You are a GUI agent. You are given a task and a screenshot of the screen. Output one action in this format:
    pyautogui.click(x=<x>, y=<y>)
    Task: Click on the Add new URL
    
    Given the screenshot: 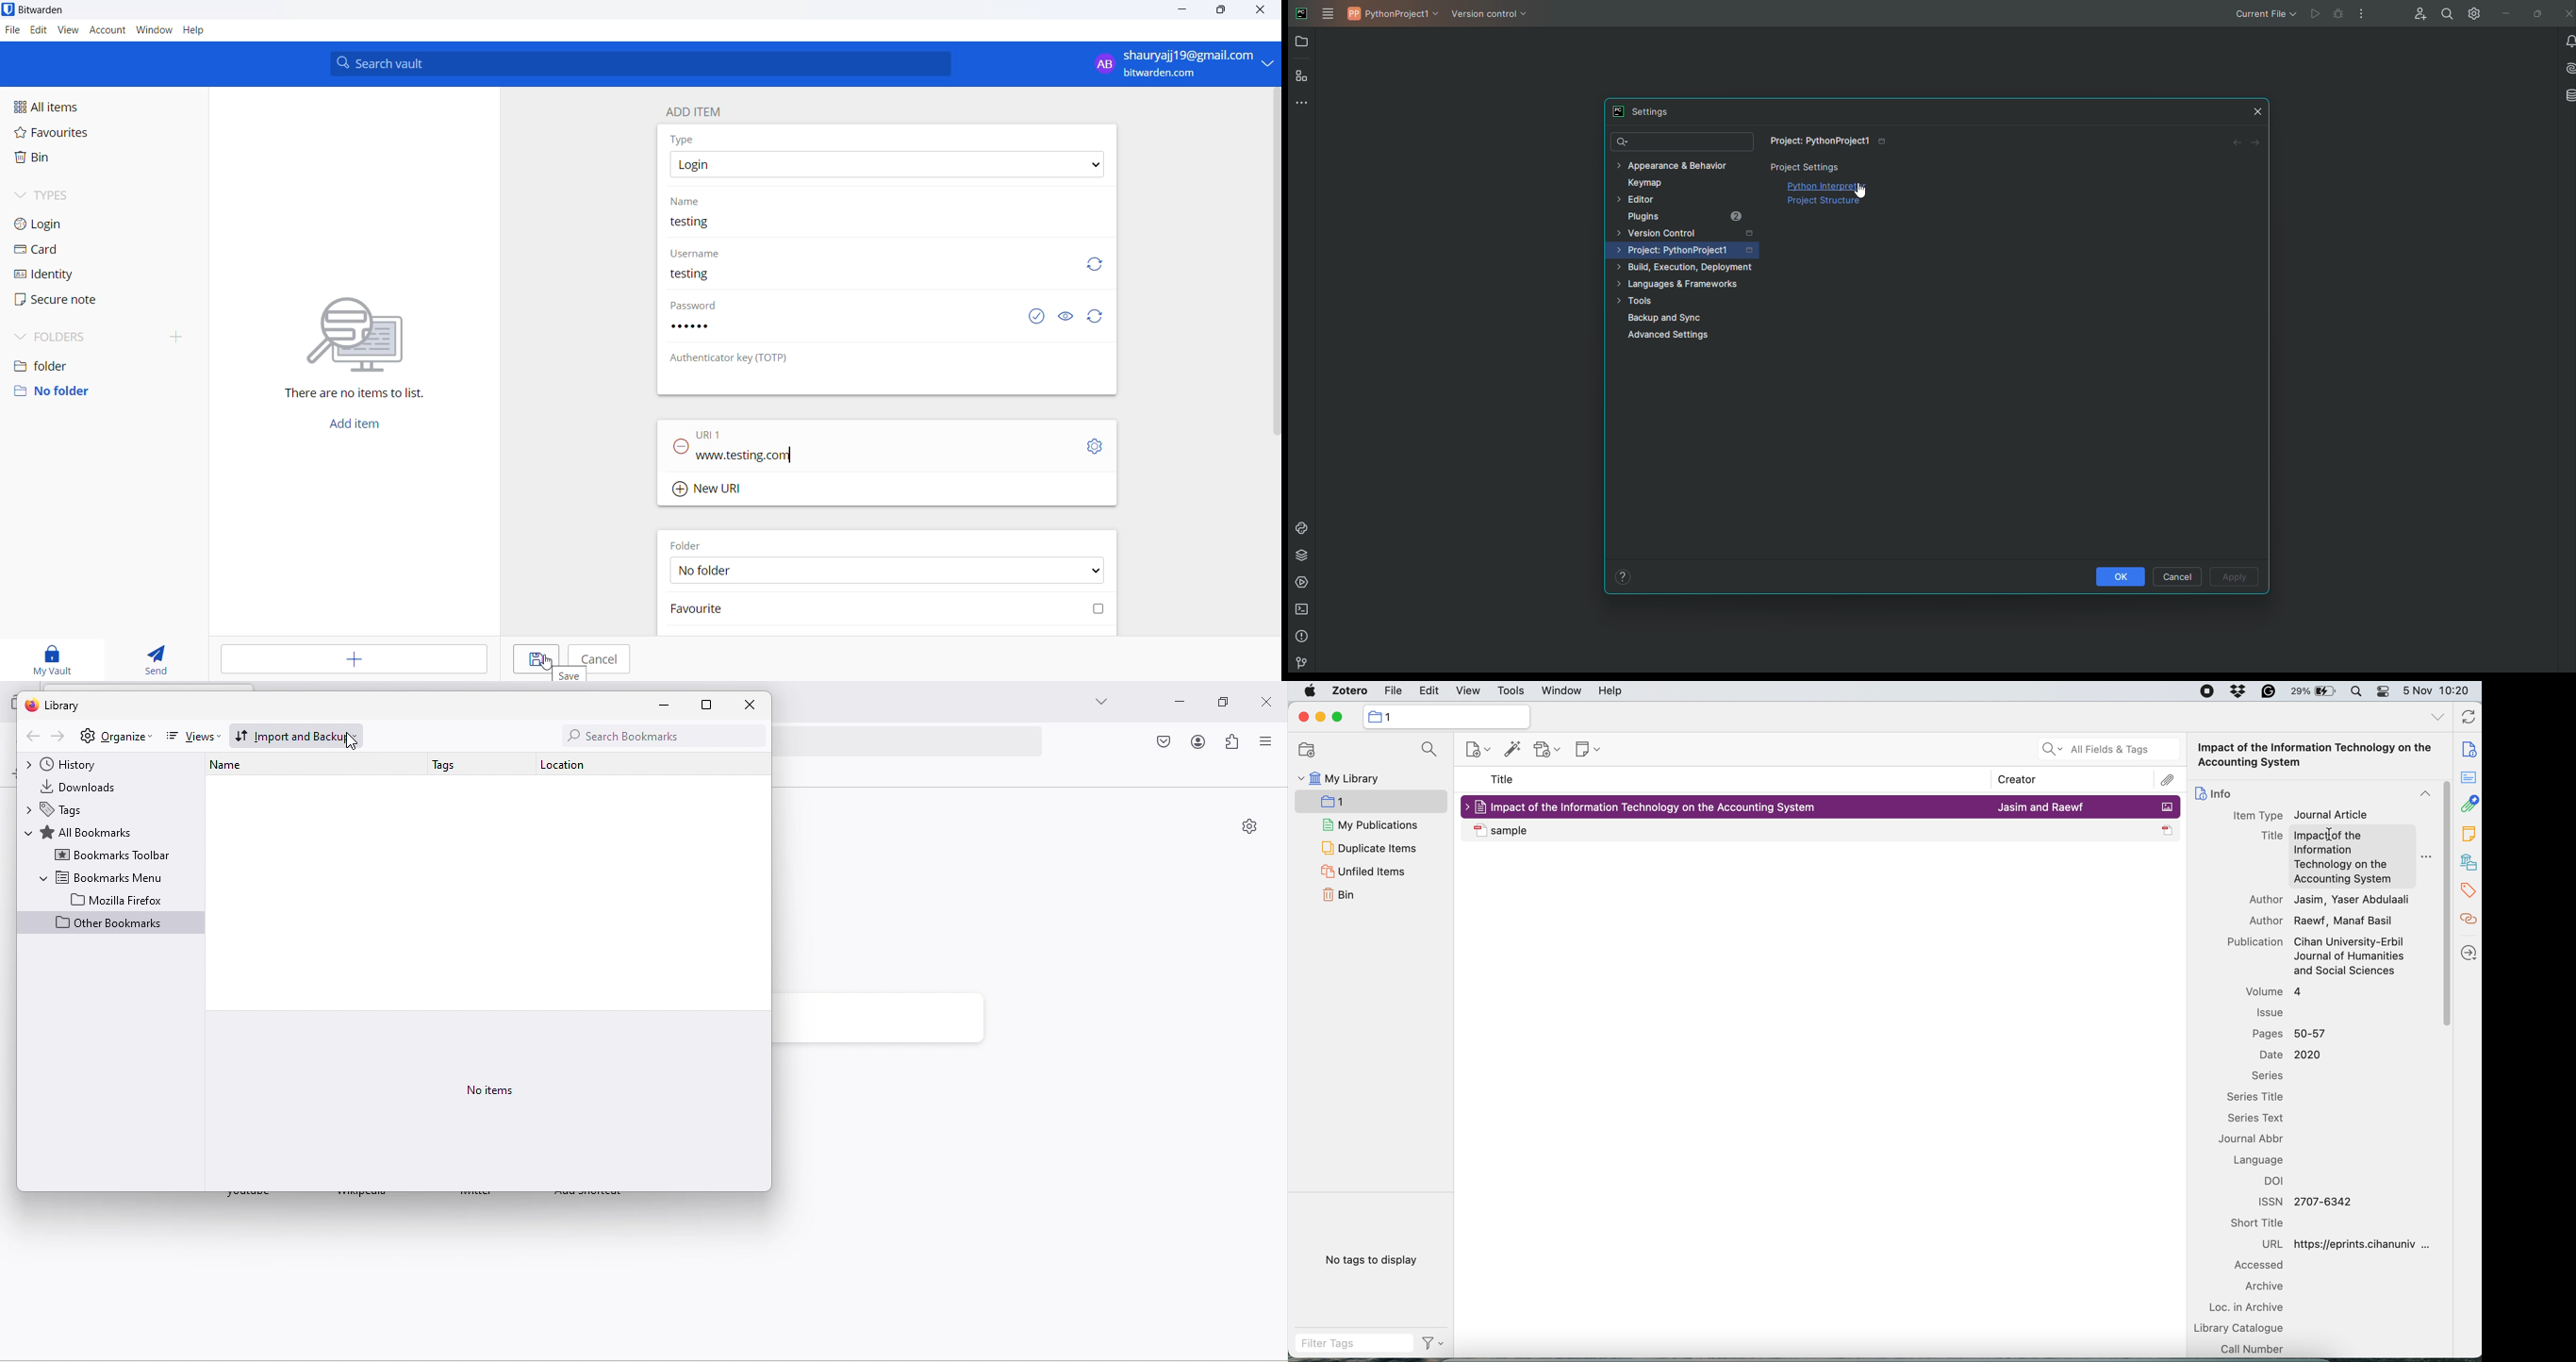 What is the action you would take?
    pyautogui.click(x=711, y=489)
    